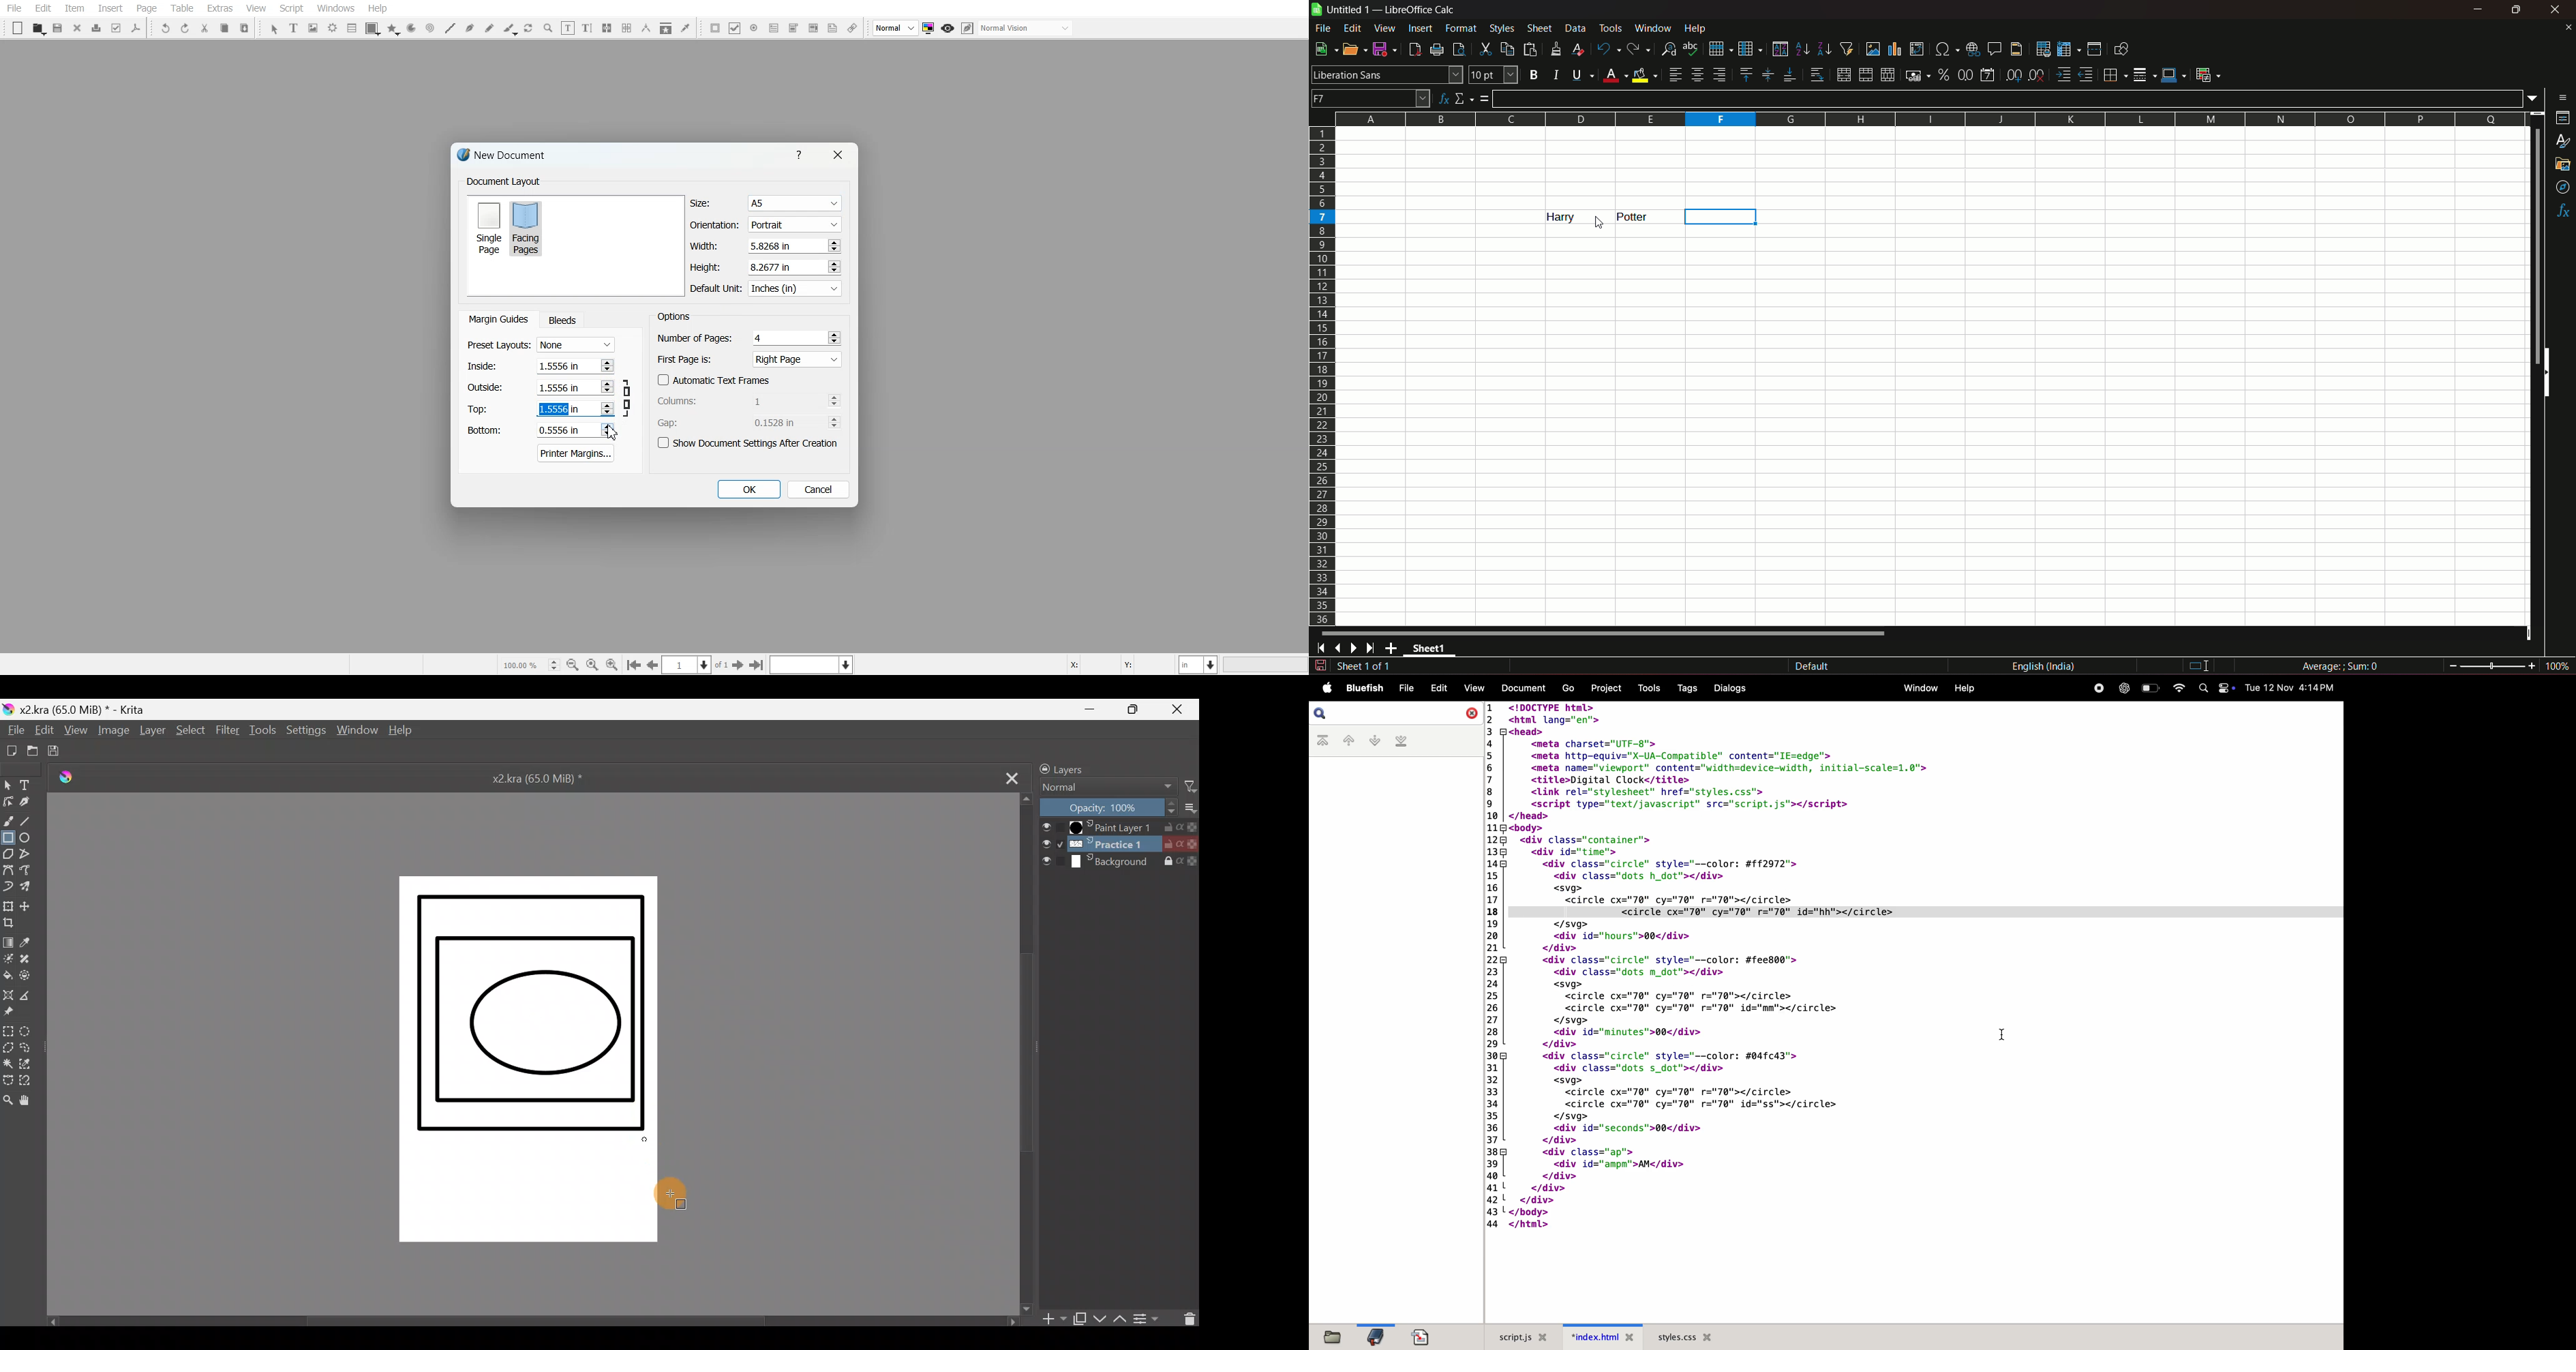  What do you see at coordinates (7, 904) in the screenshot?
I see `Transform a layer/selection` at bounding box center [7, 904].